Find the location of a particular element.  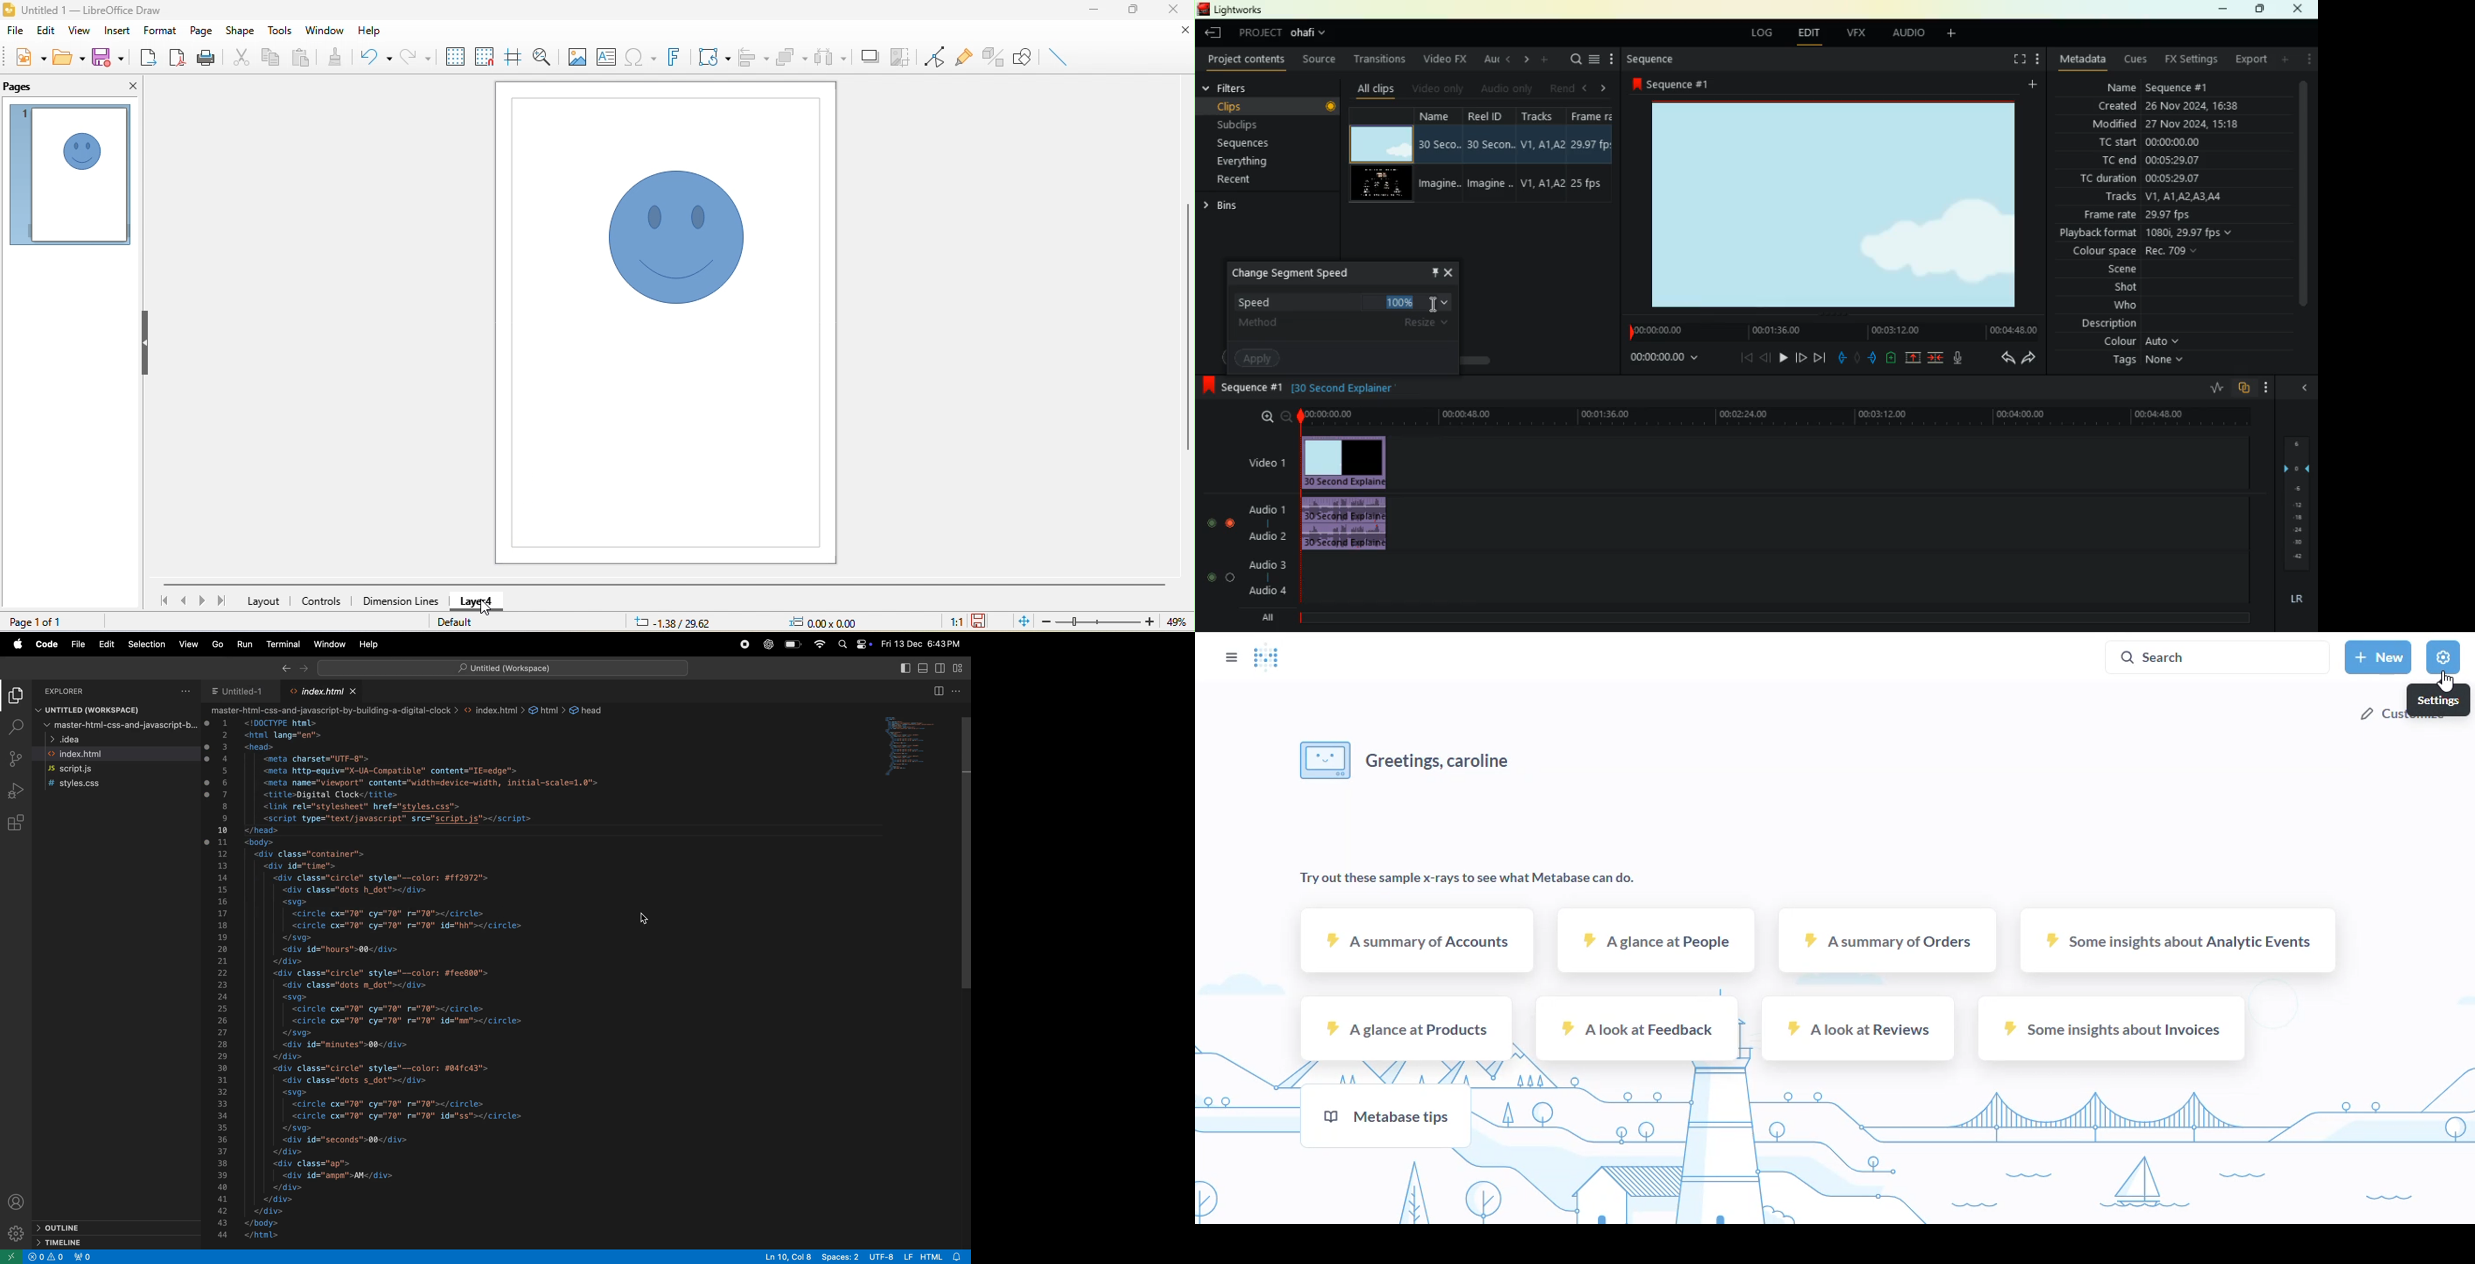

search is located at coordinates (14, 725).